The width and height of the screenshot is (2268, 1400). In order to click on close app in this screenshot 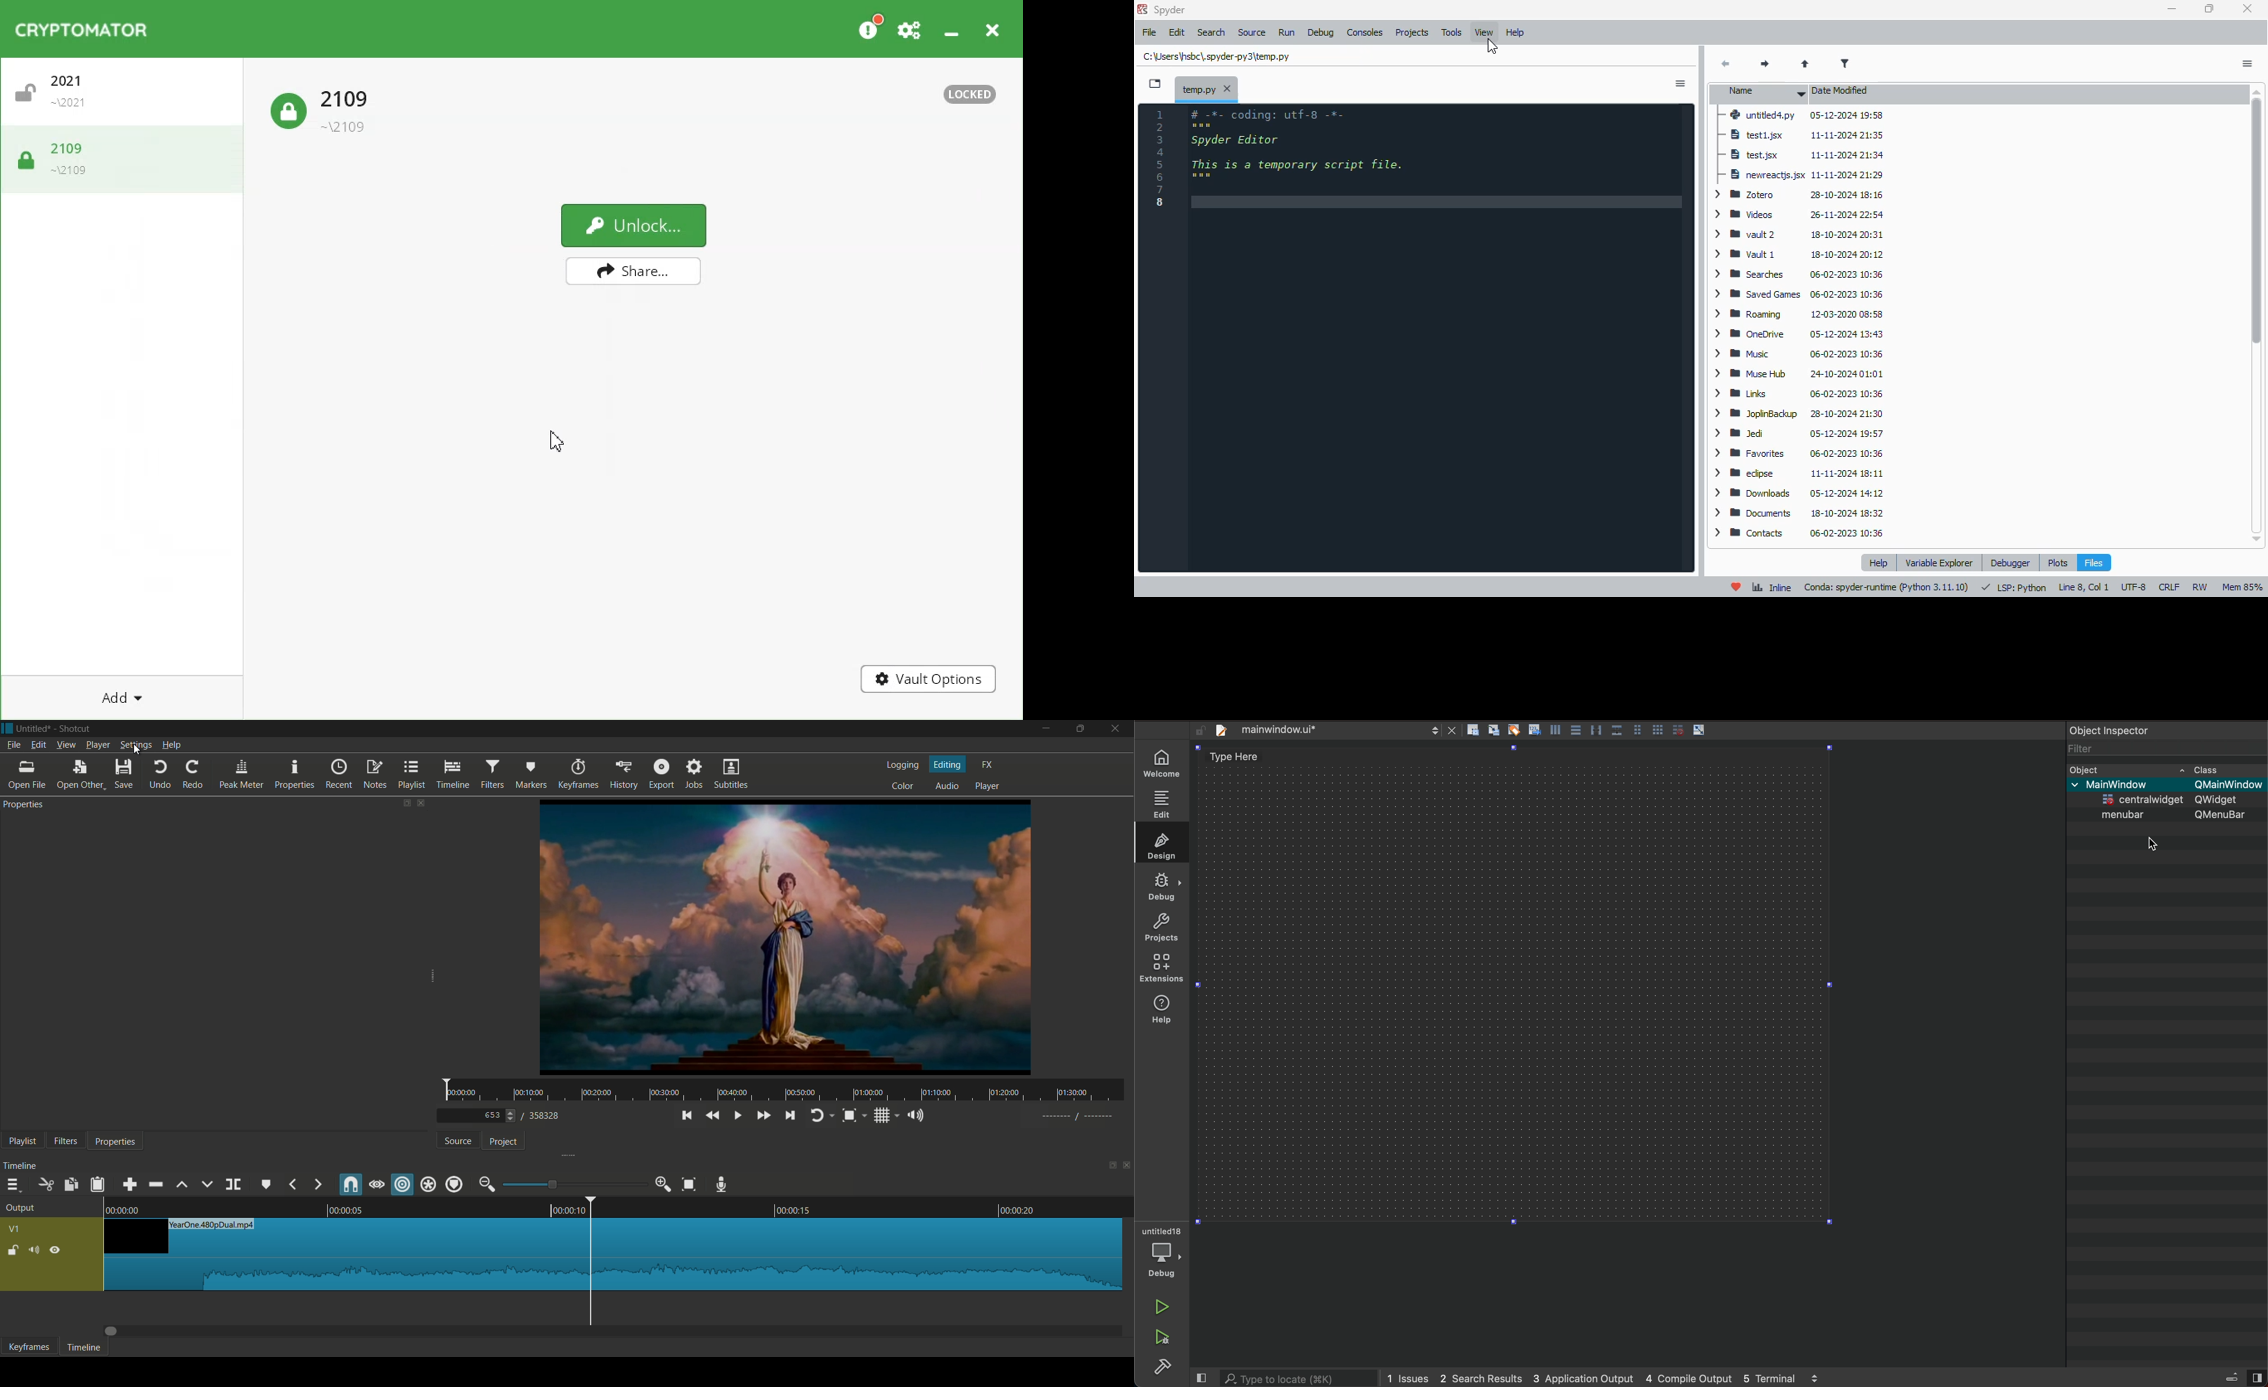, I will do `click(1117, 728)`.